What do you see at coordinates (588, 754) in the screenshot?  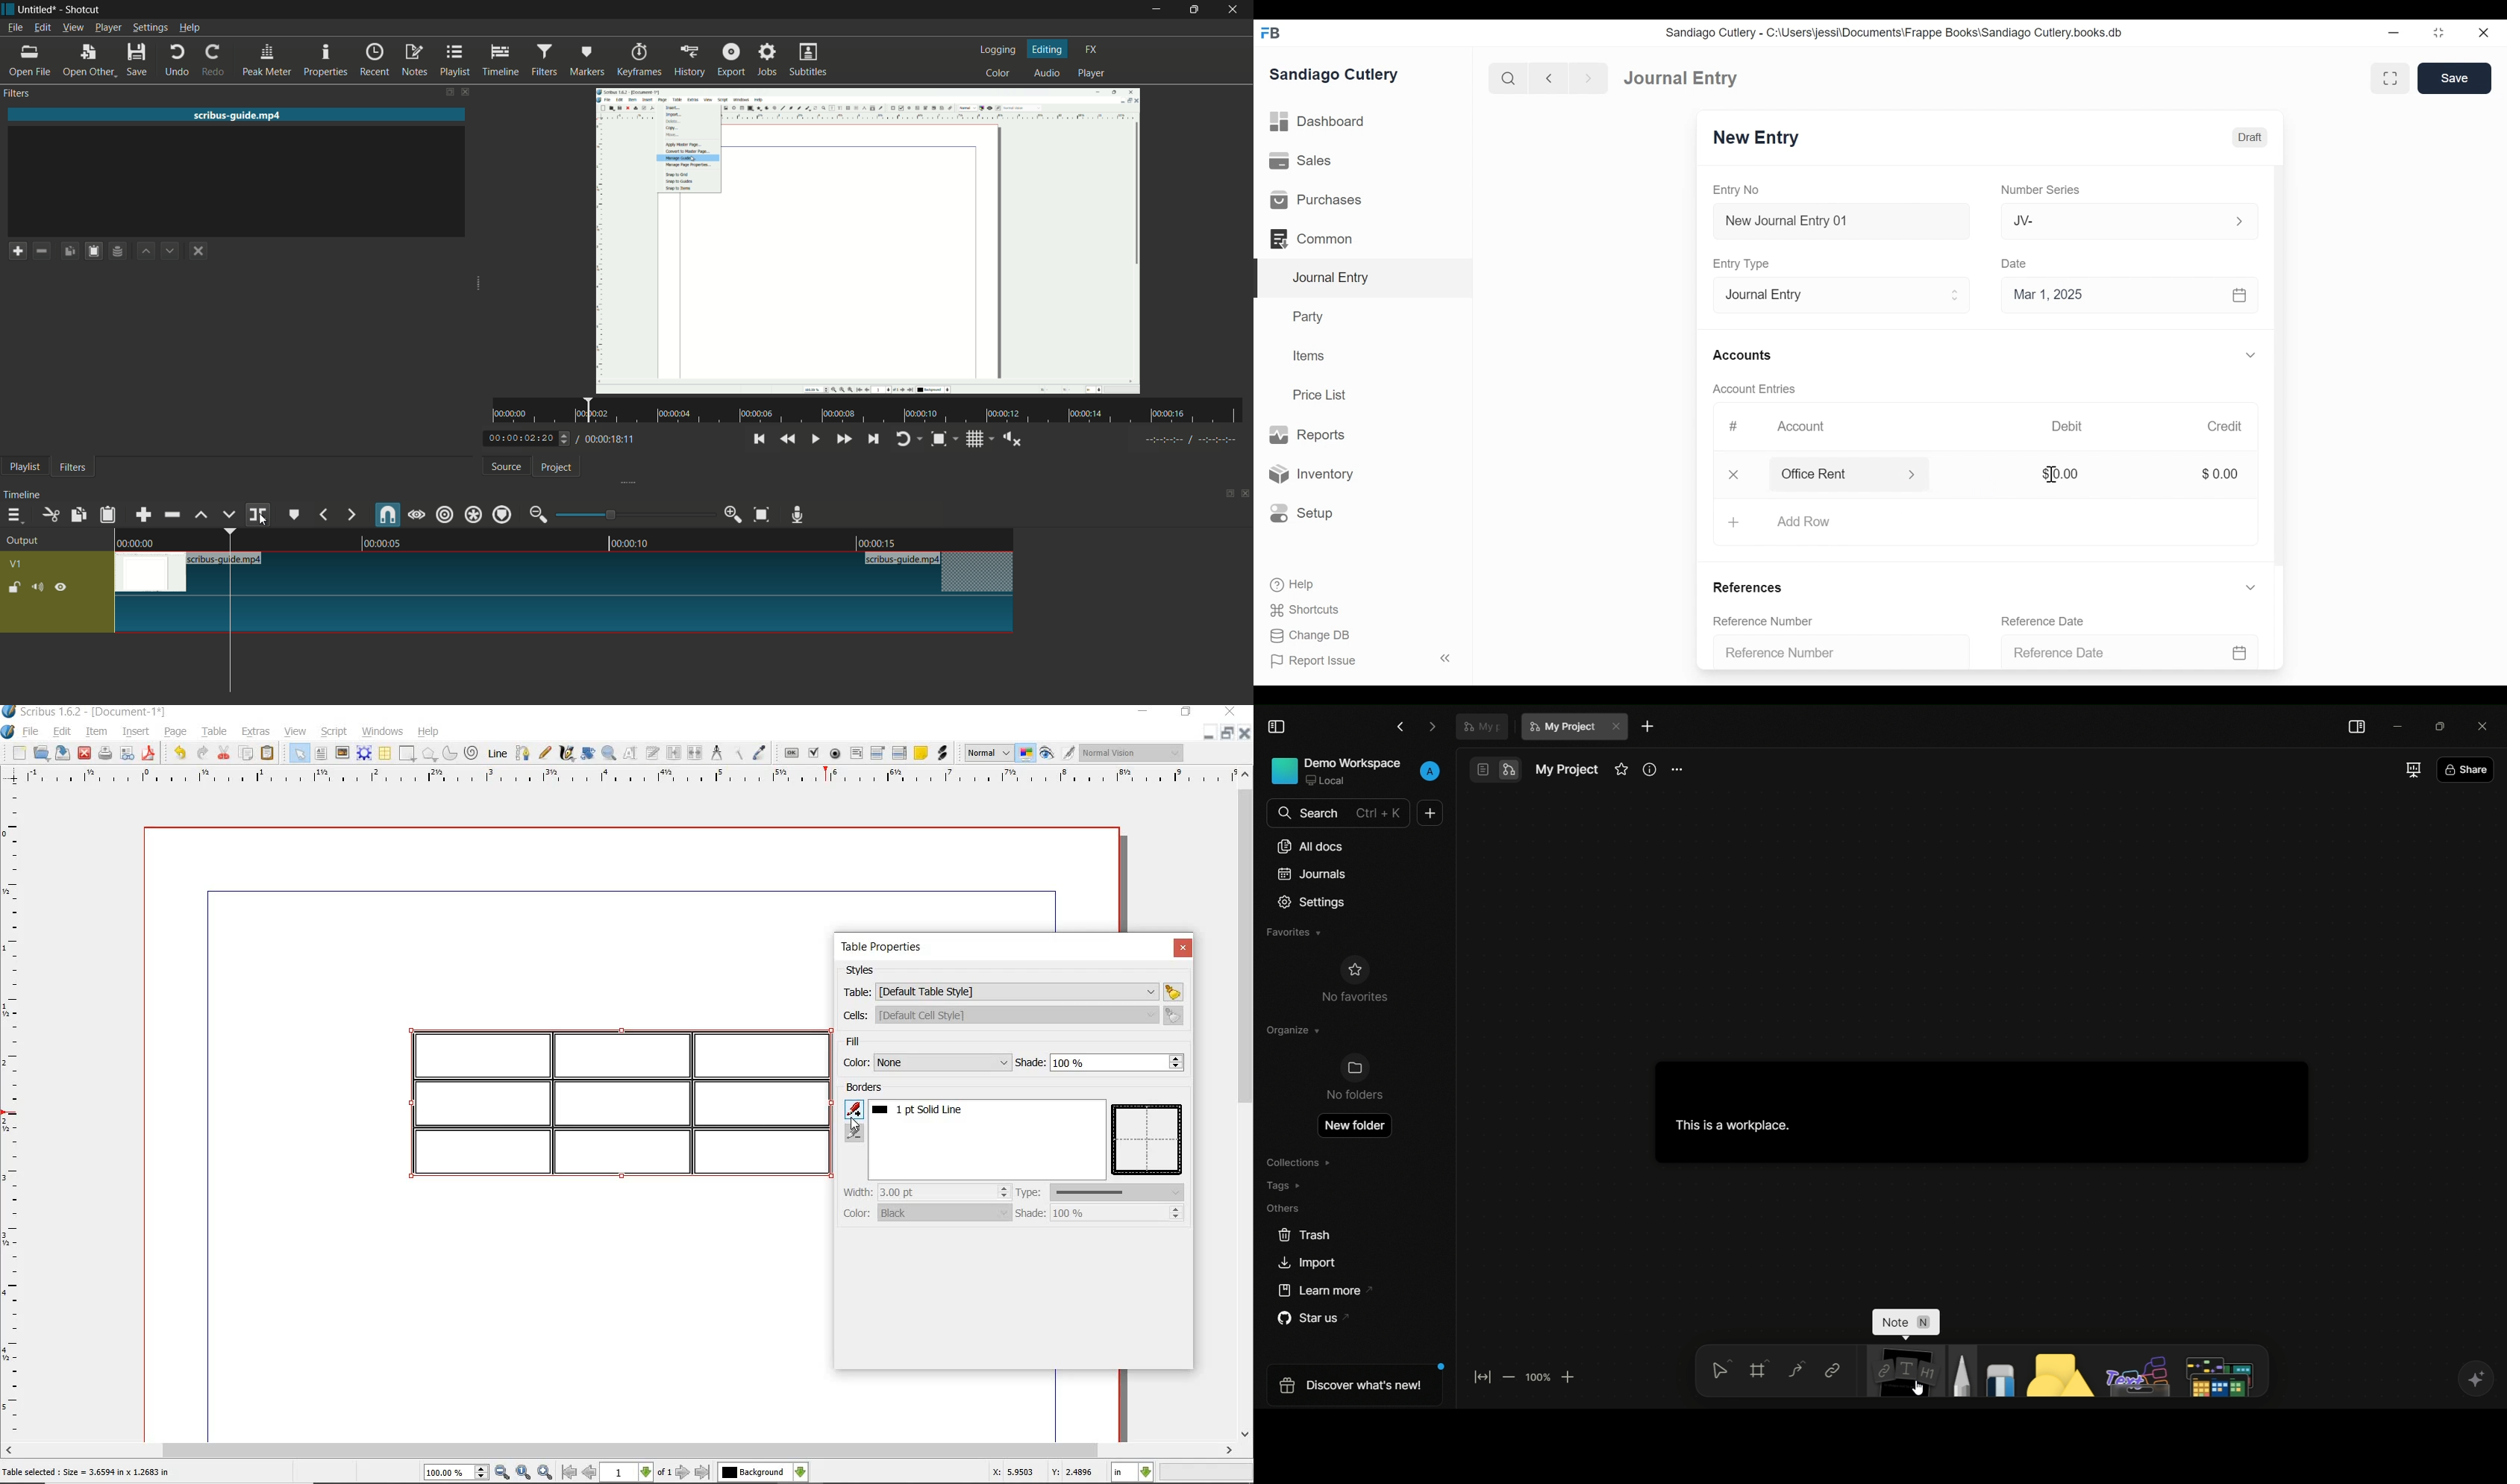 I see `rotate item` at bounding box center [588, 754].